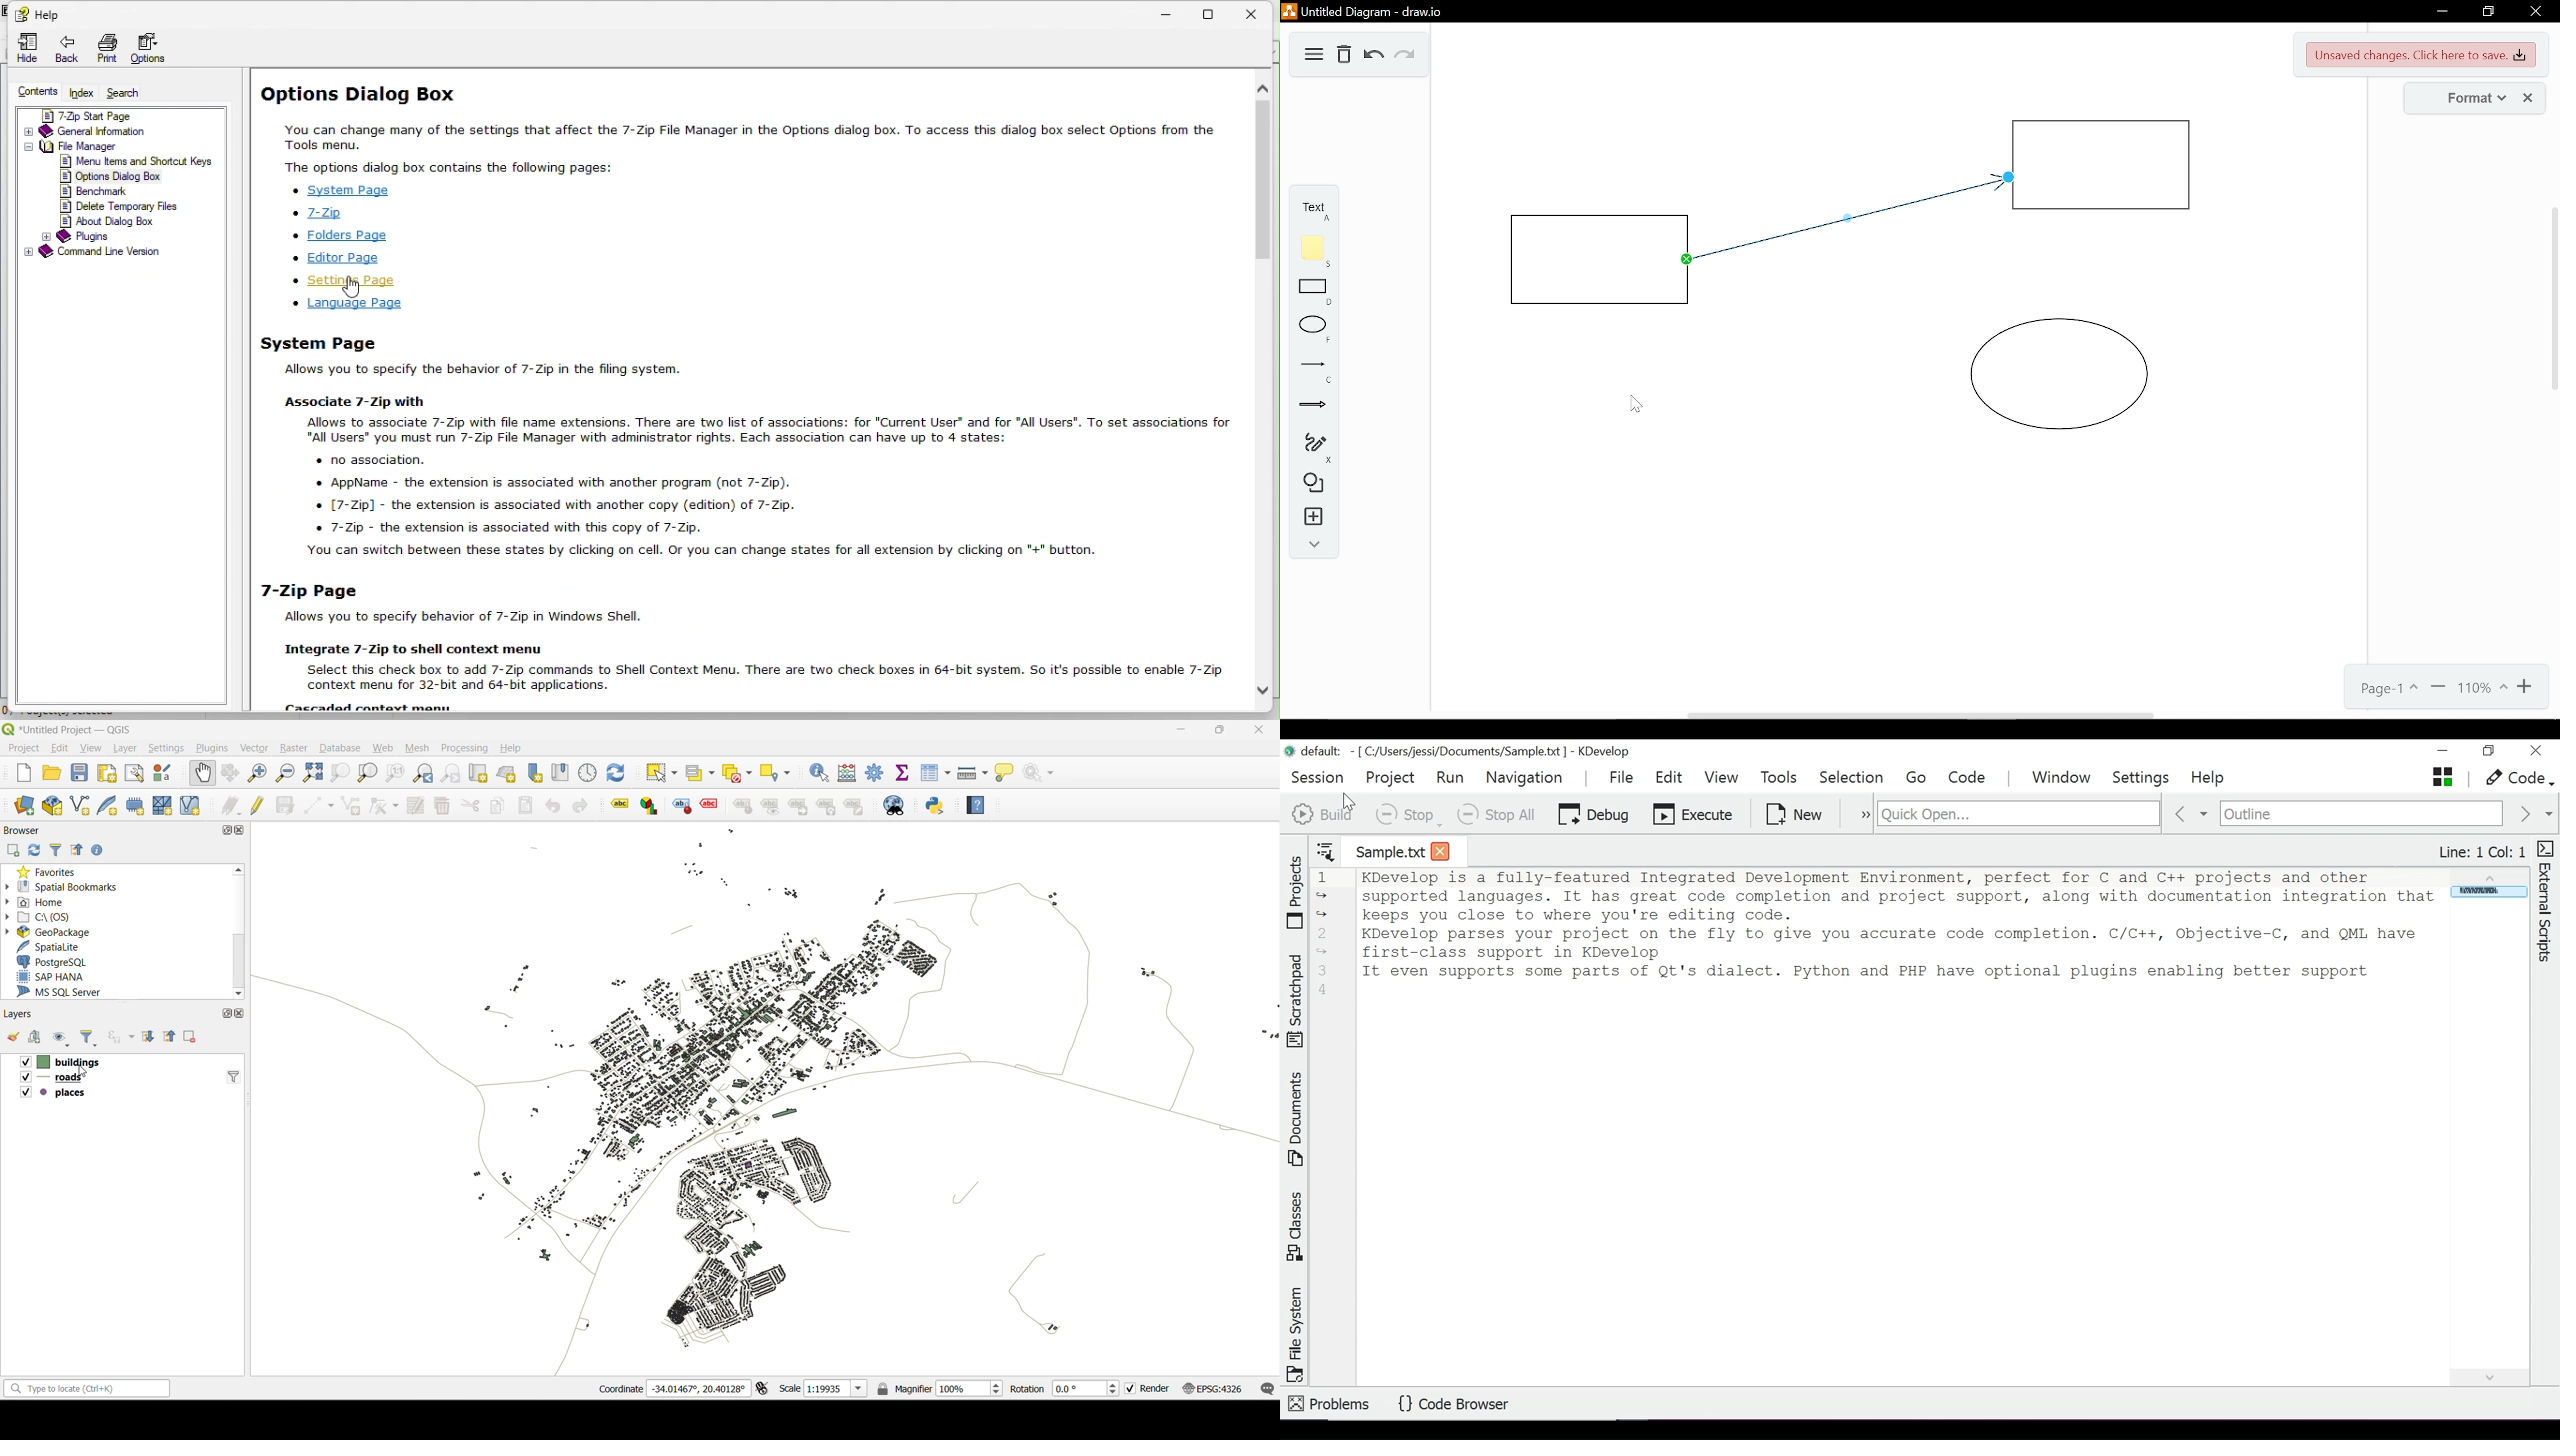 The height and width of the screenshot is (1456, 2576). Describe the element at coordinates (27, 830) in the screenshot. I see `browser` at that location.